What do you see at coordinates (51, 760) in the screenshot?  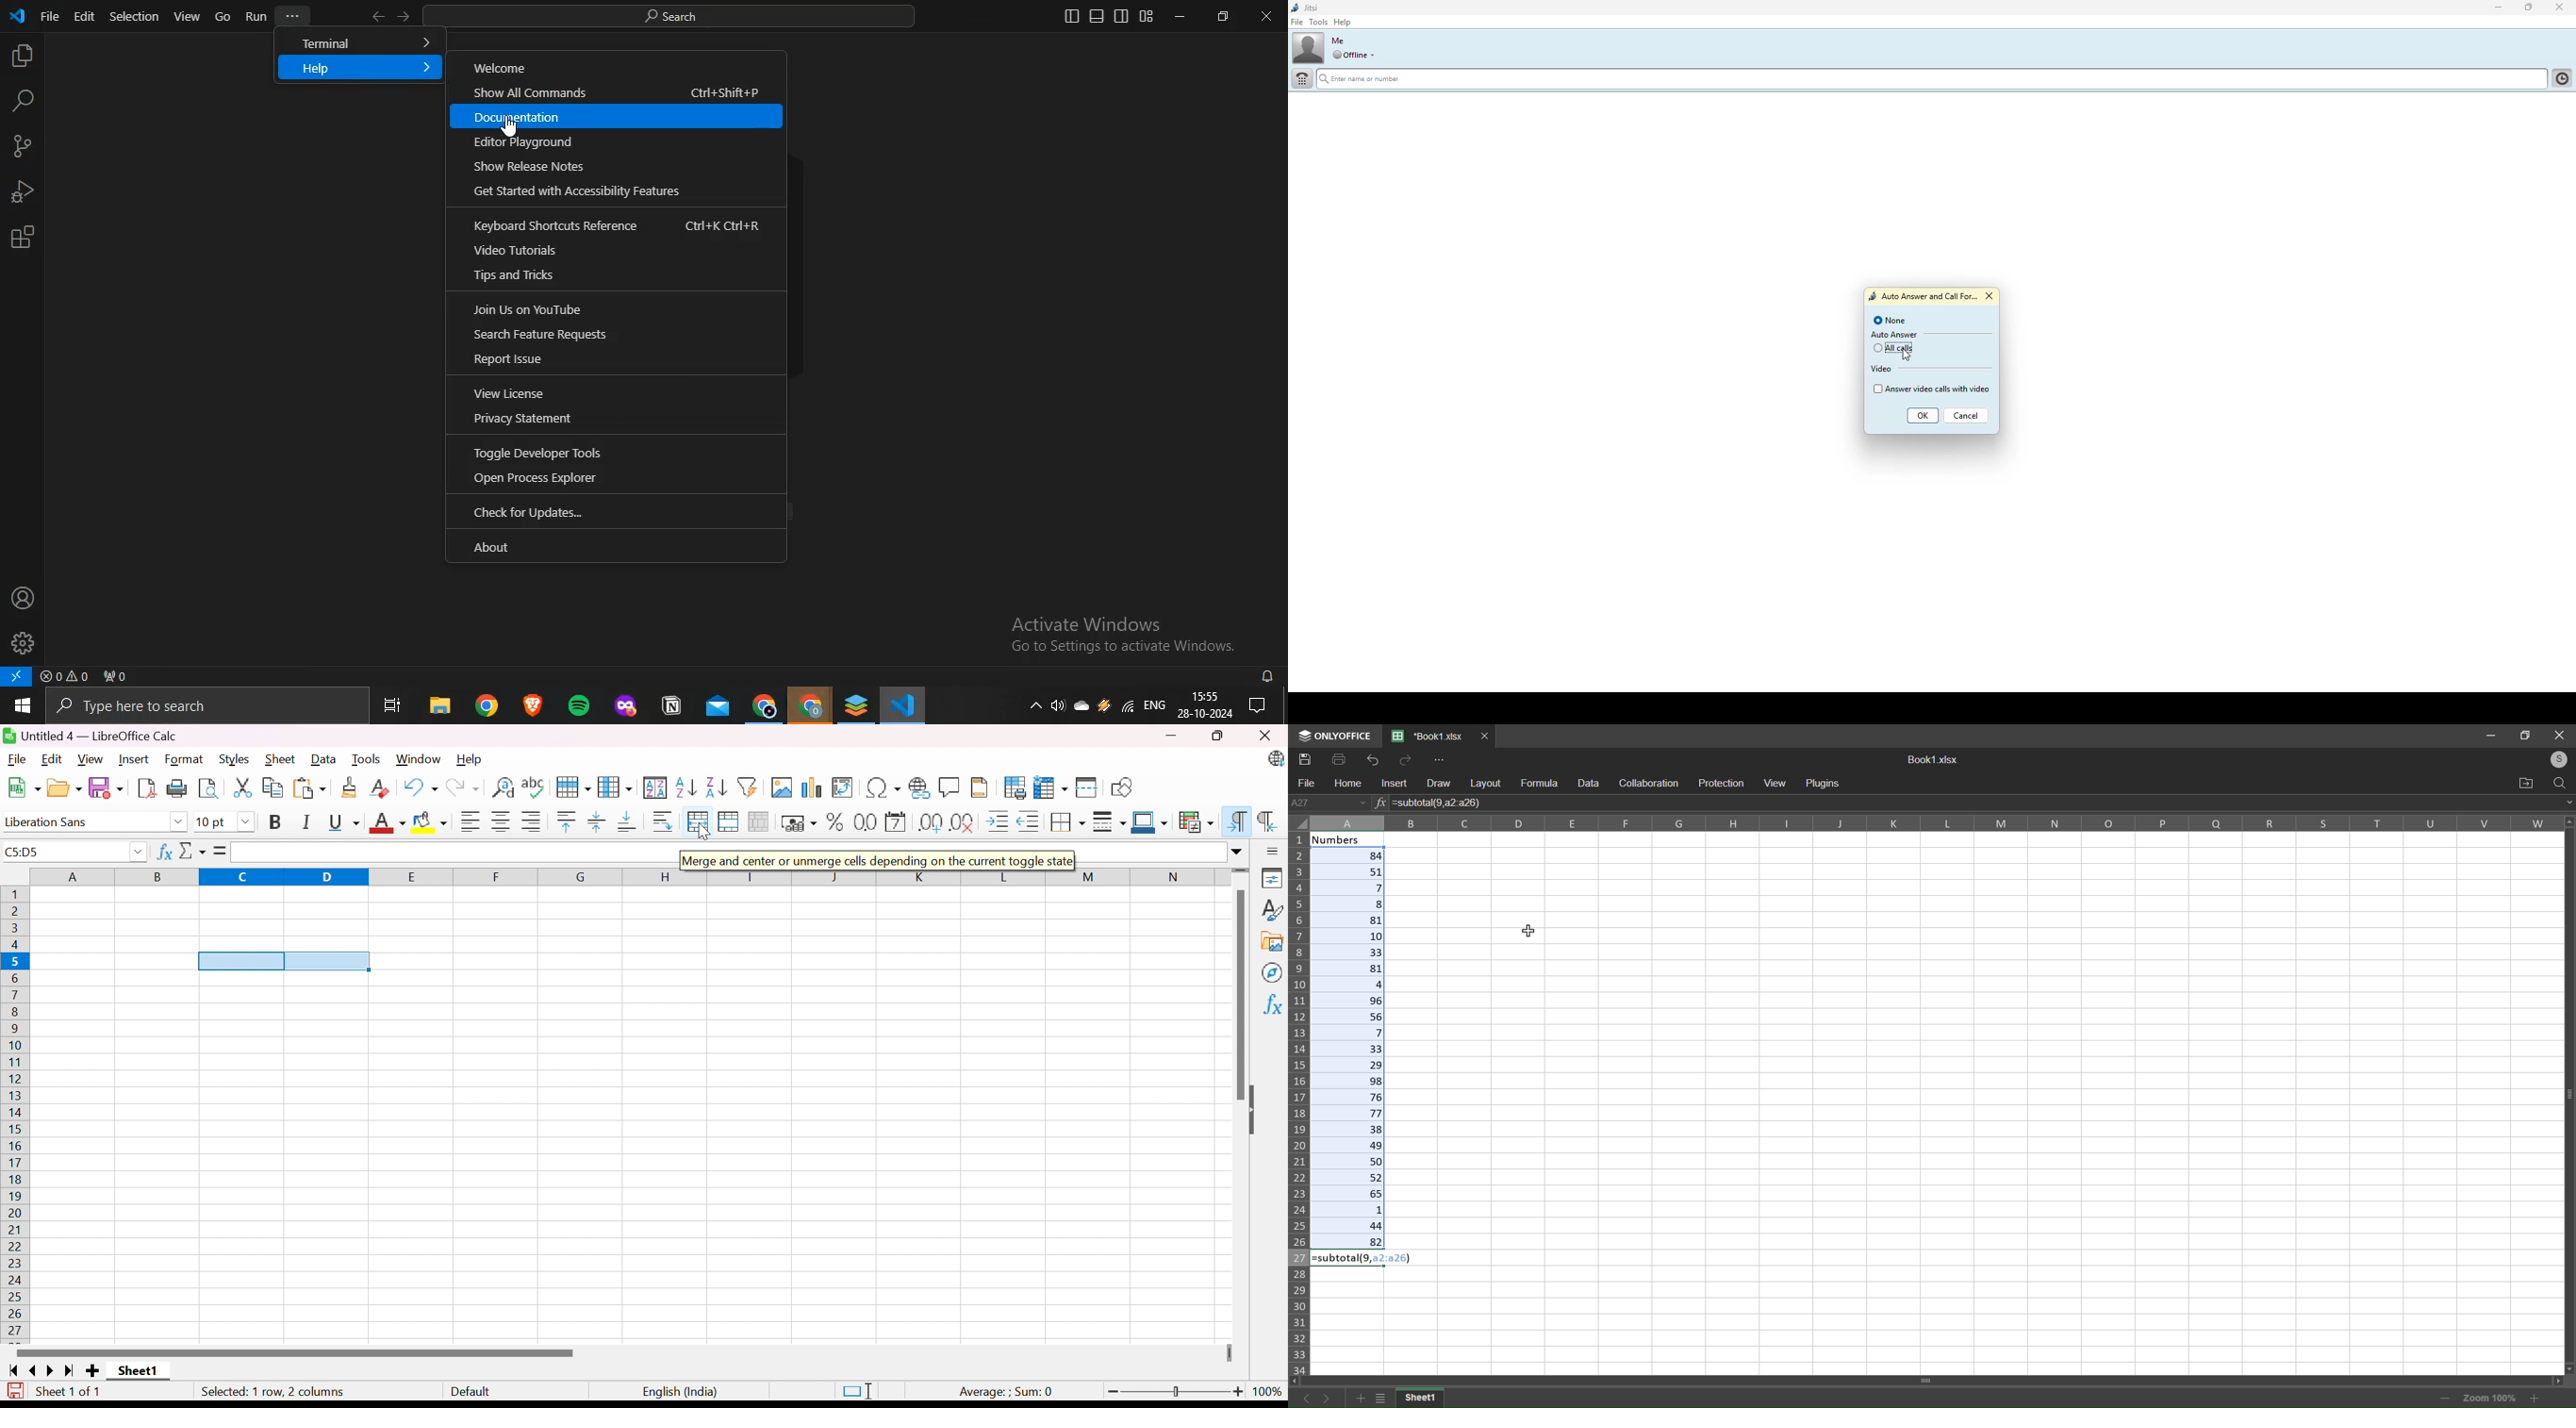 I see `Edit` at bounding box center [51, 760].